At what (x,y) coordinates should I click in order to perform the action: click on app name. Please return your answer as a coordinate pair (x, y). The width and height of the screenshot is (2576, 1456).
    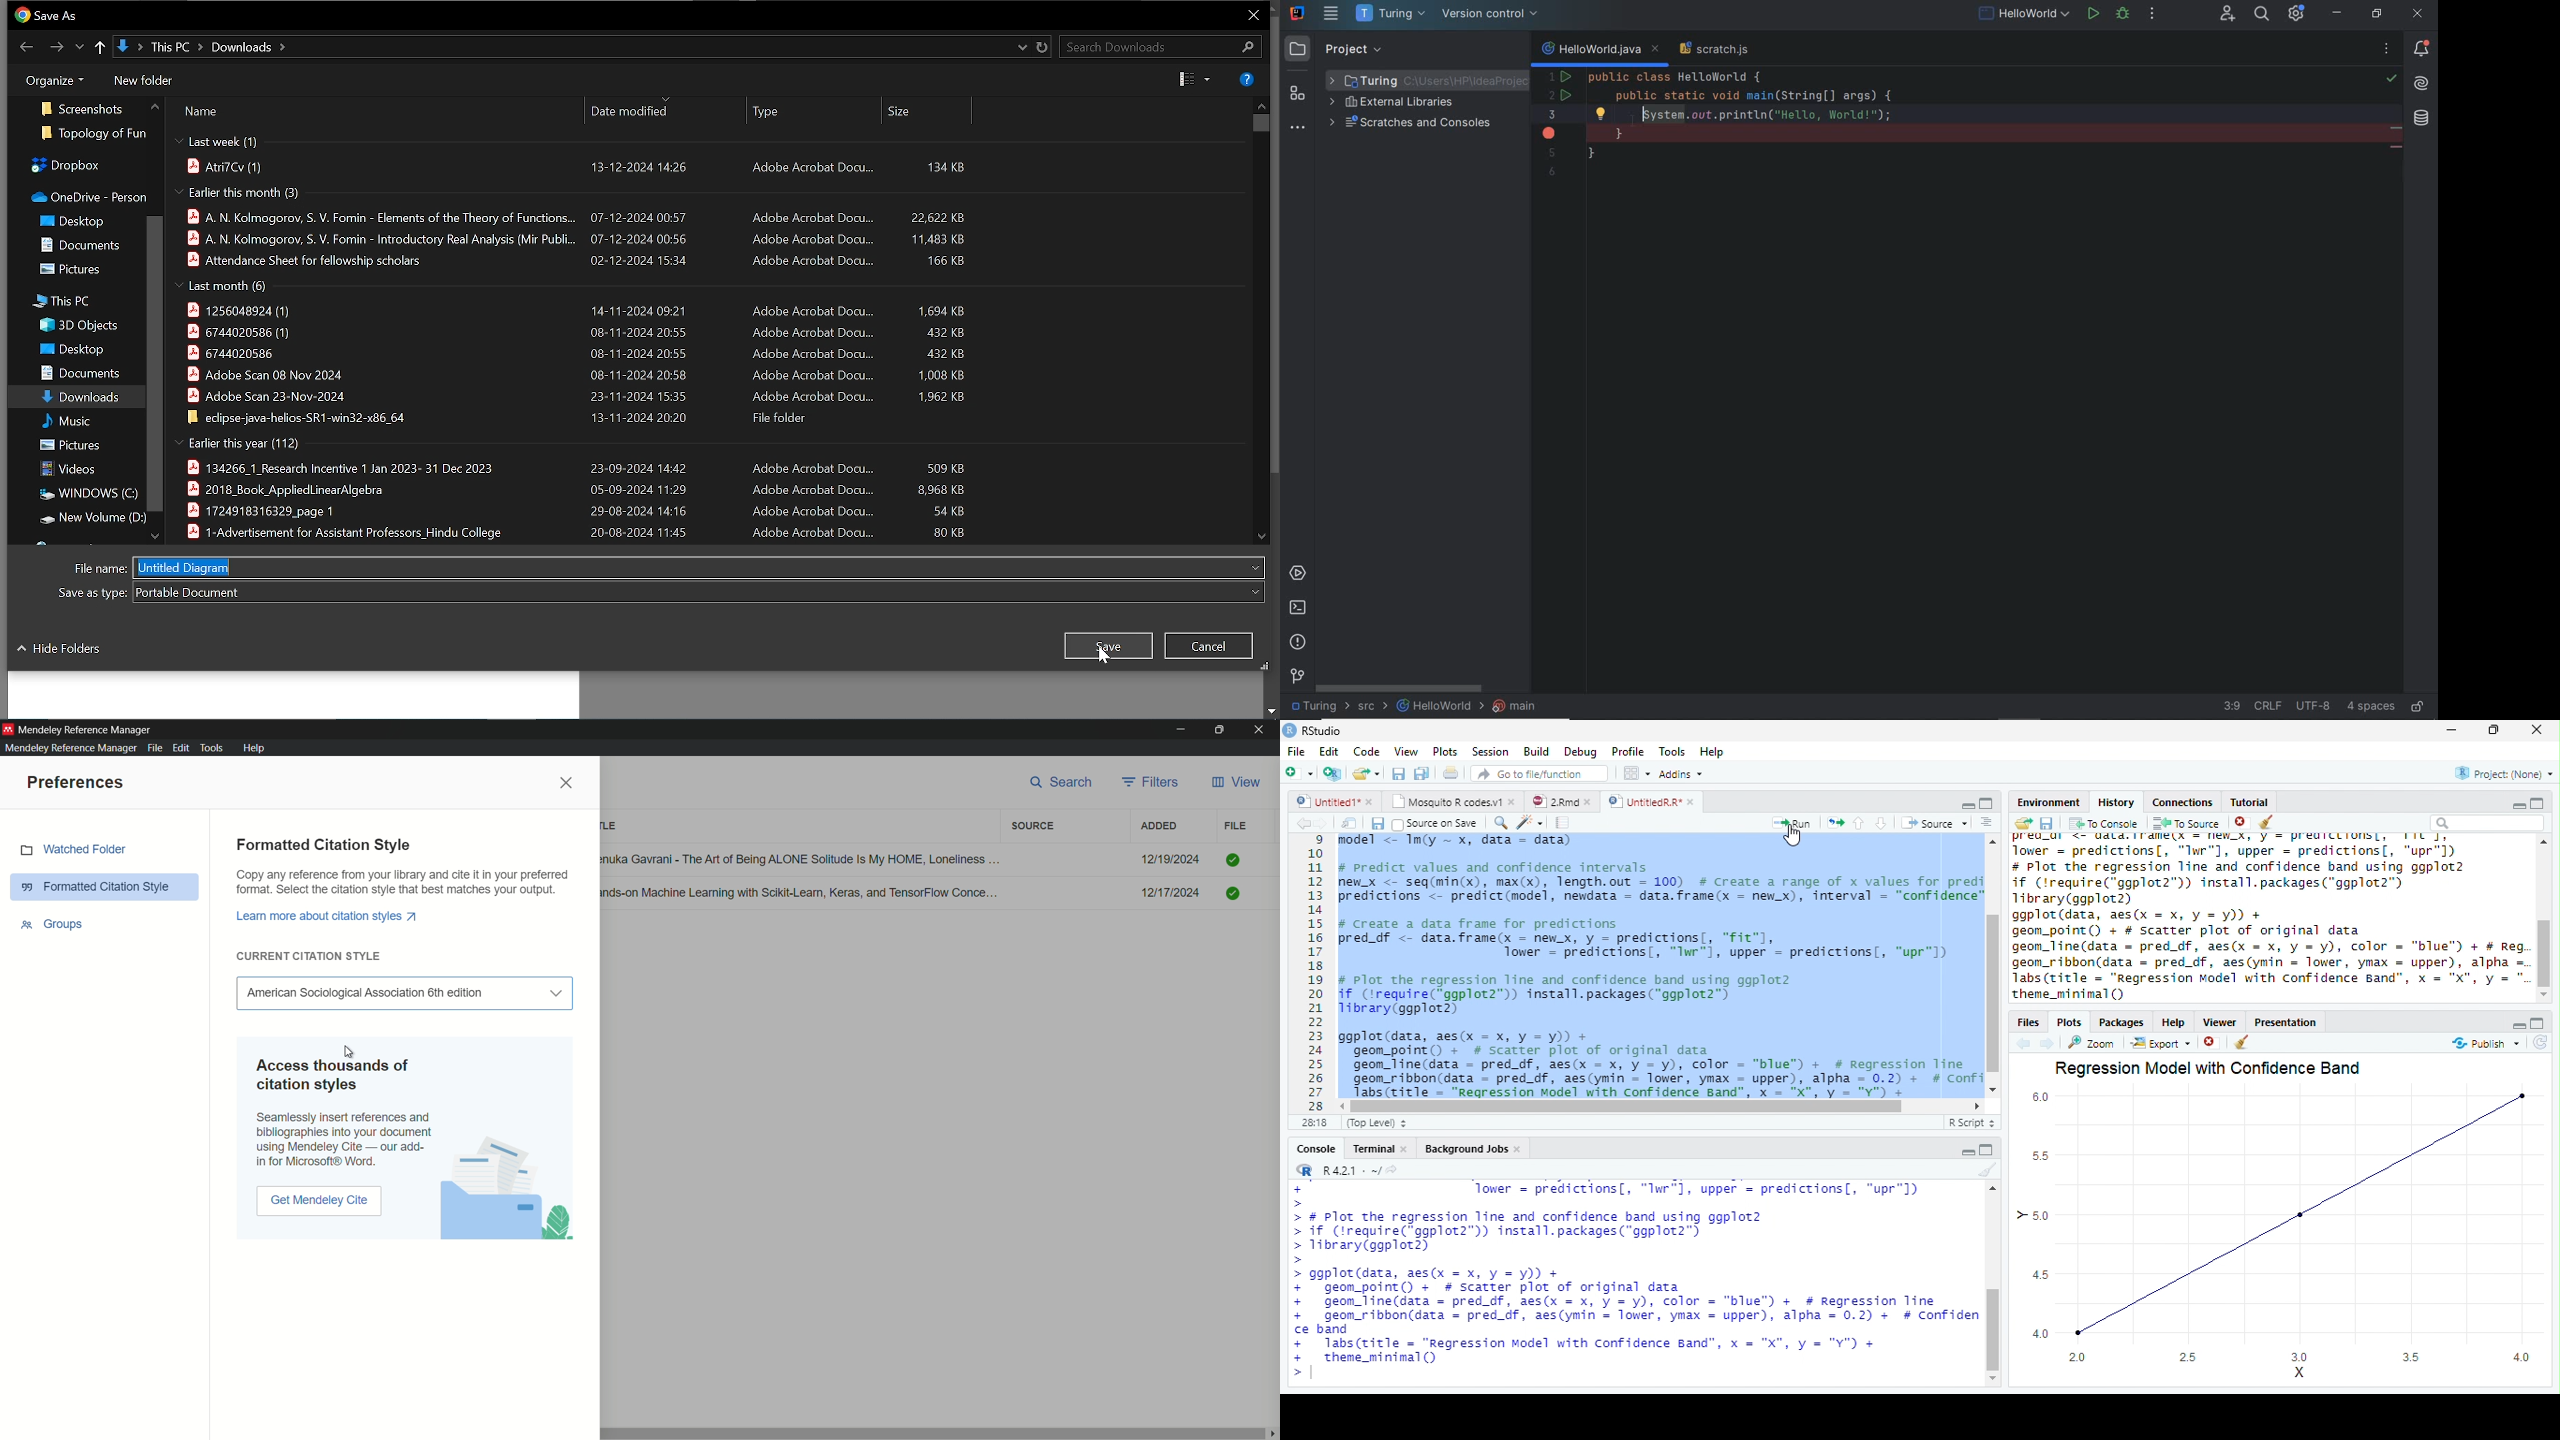
    Looking at the image, I should click on (87, 729).